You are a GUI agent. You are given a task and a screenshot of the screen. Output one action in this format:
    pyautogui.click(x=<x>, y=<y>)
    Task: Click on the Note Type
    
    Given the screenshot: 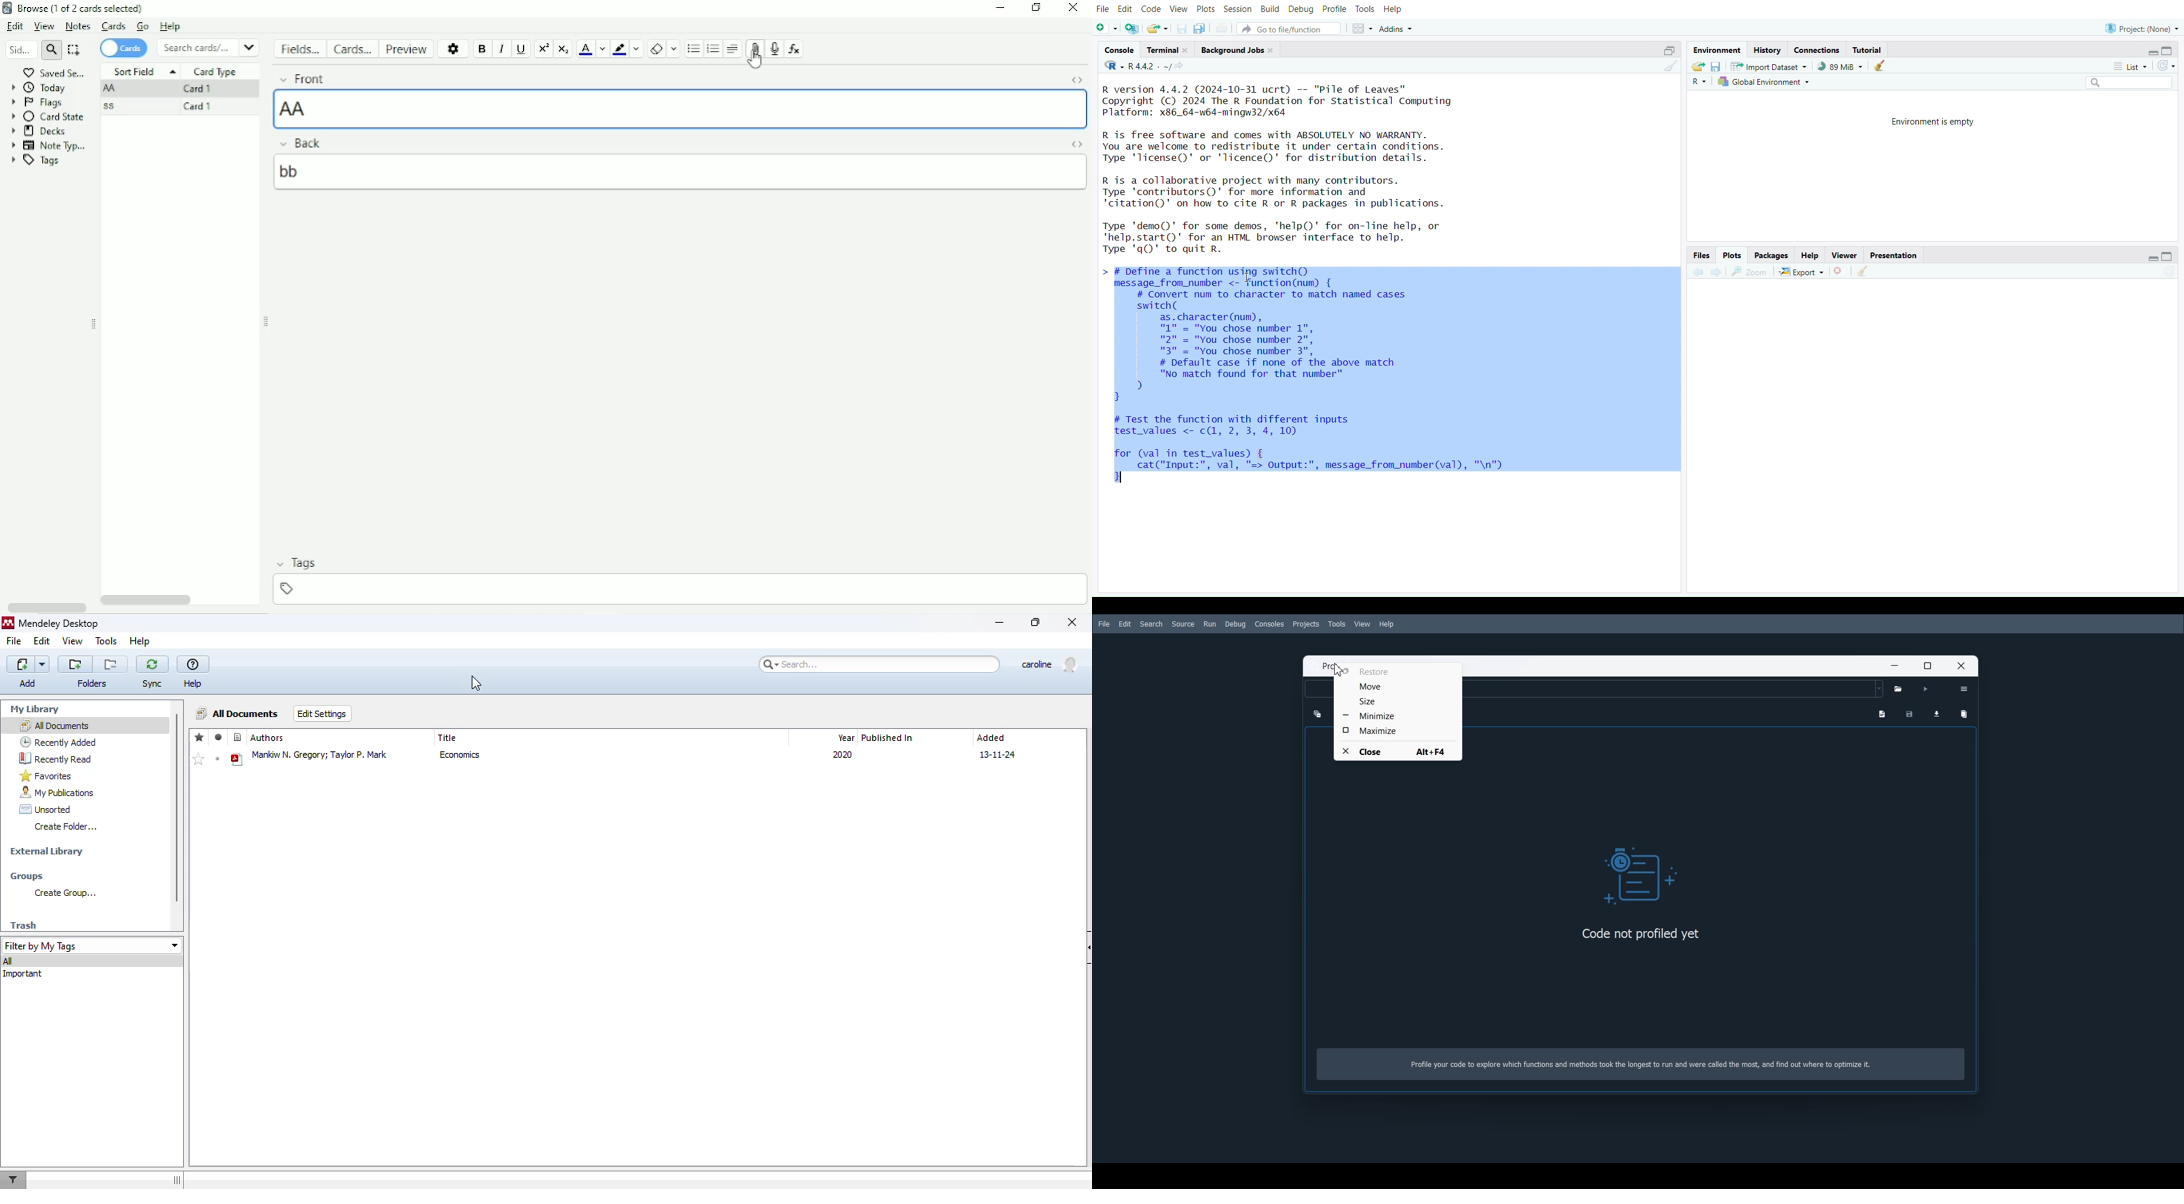 What is the action you would take?
    pyautogui.click(x=47, y=146)
    